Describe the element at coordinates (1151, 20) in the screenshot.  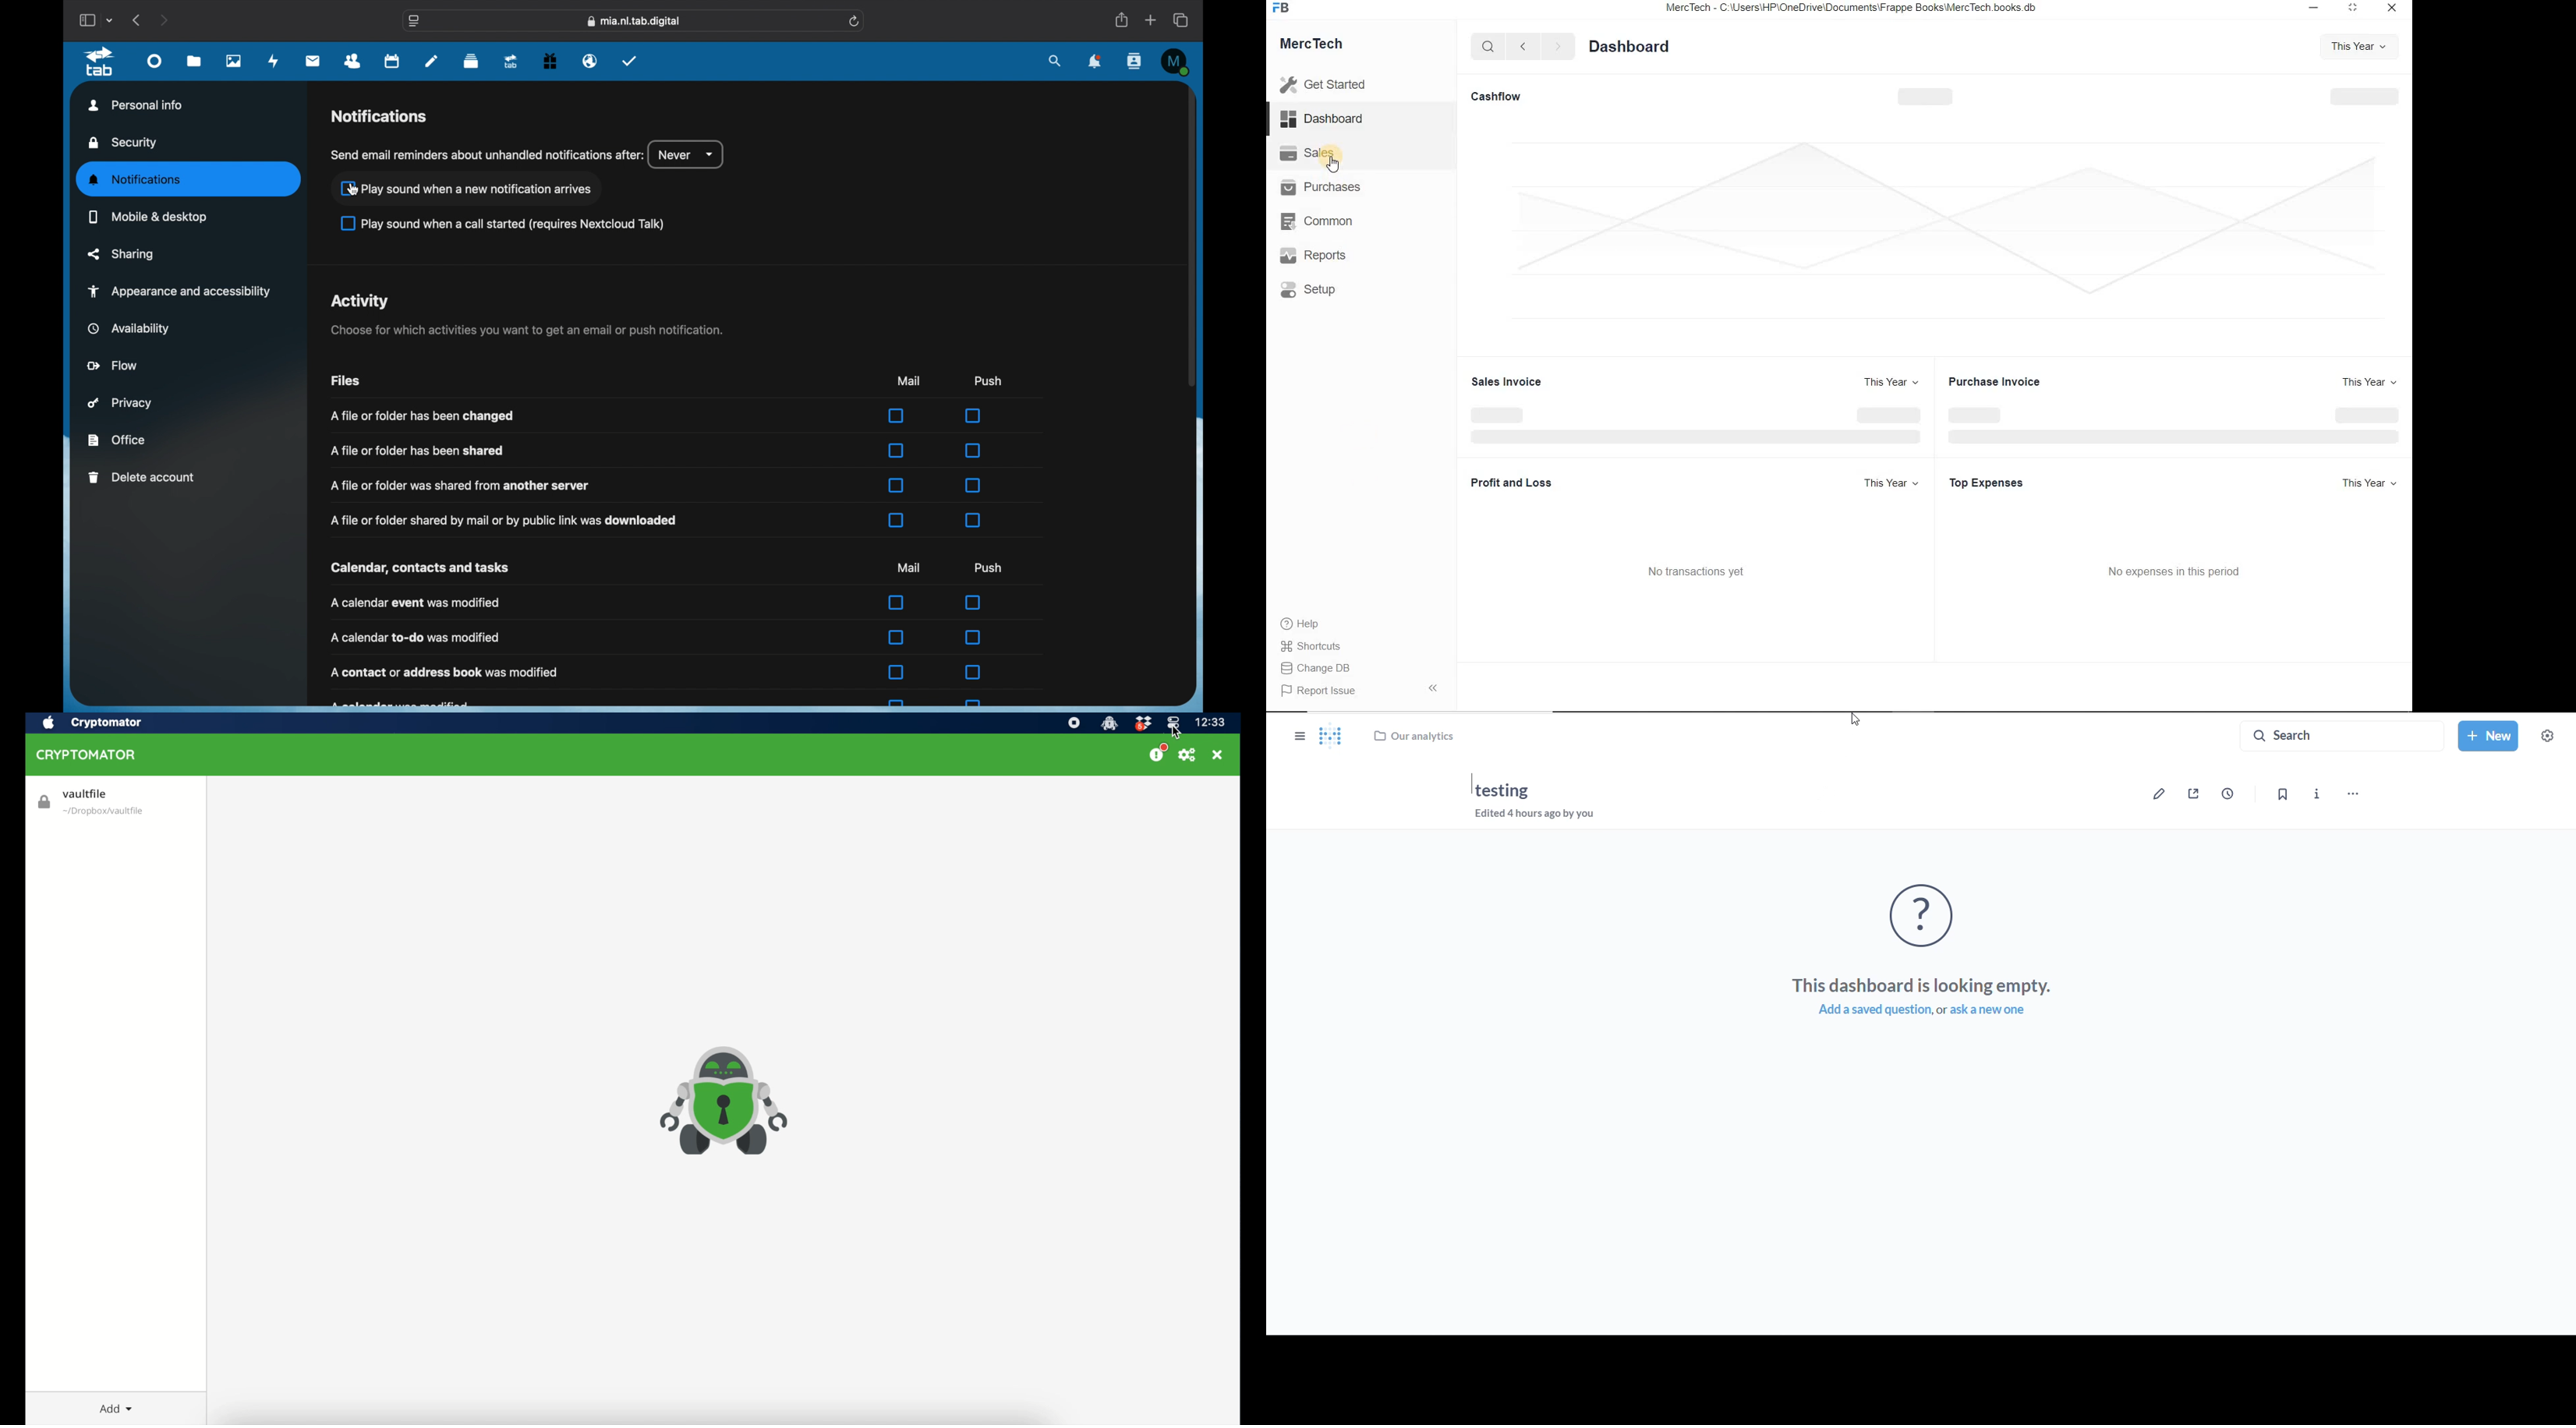
I see `new tab` at that location.